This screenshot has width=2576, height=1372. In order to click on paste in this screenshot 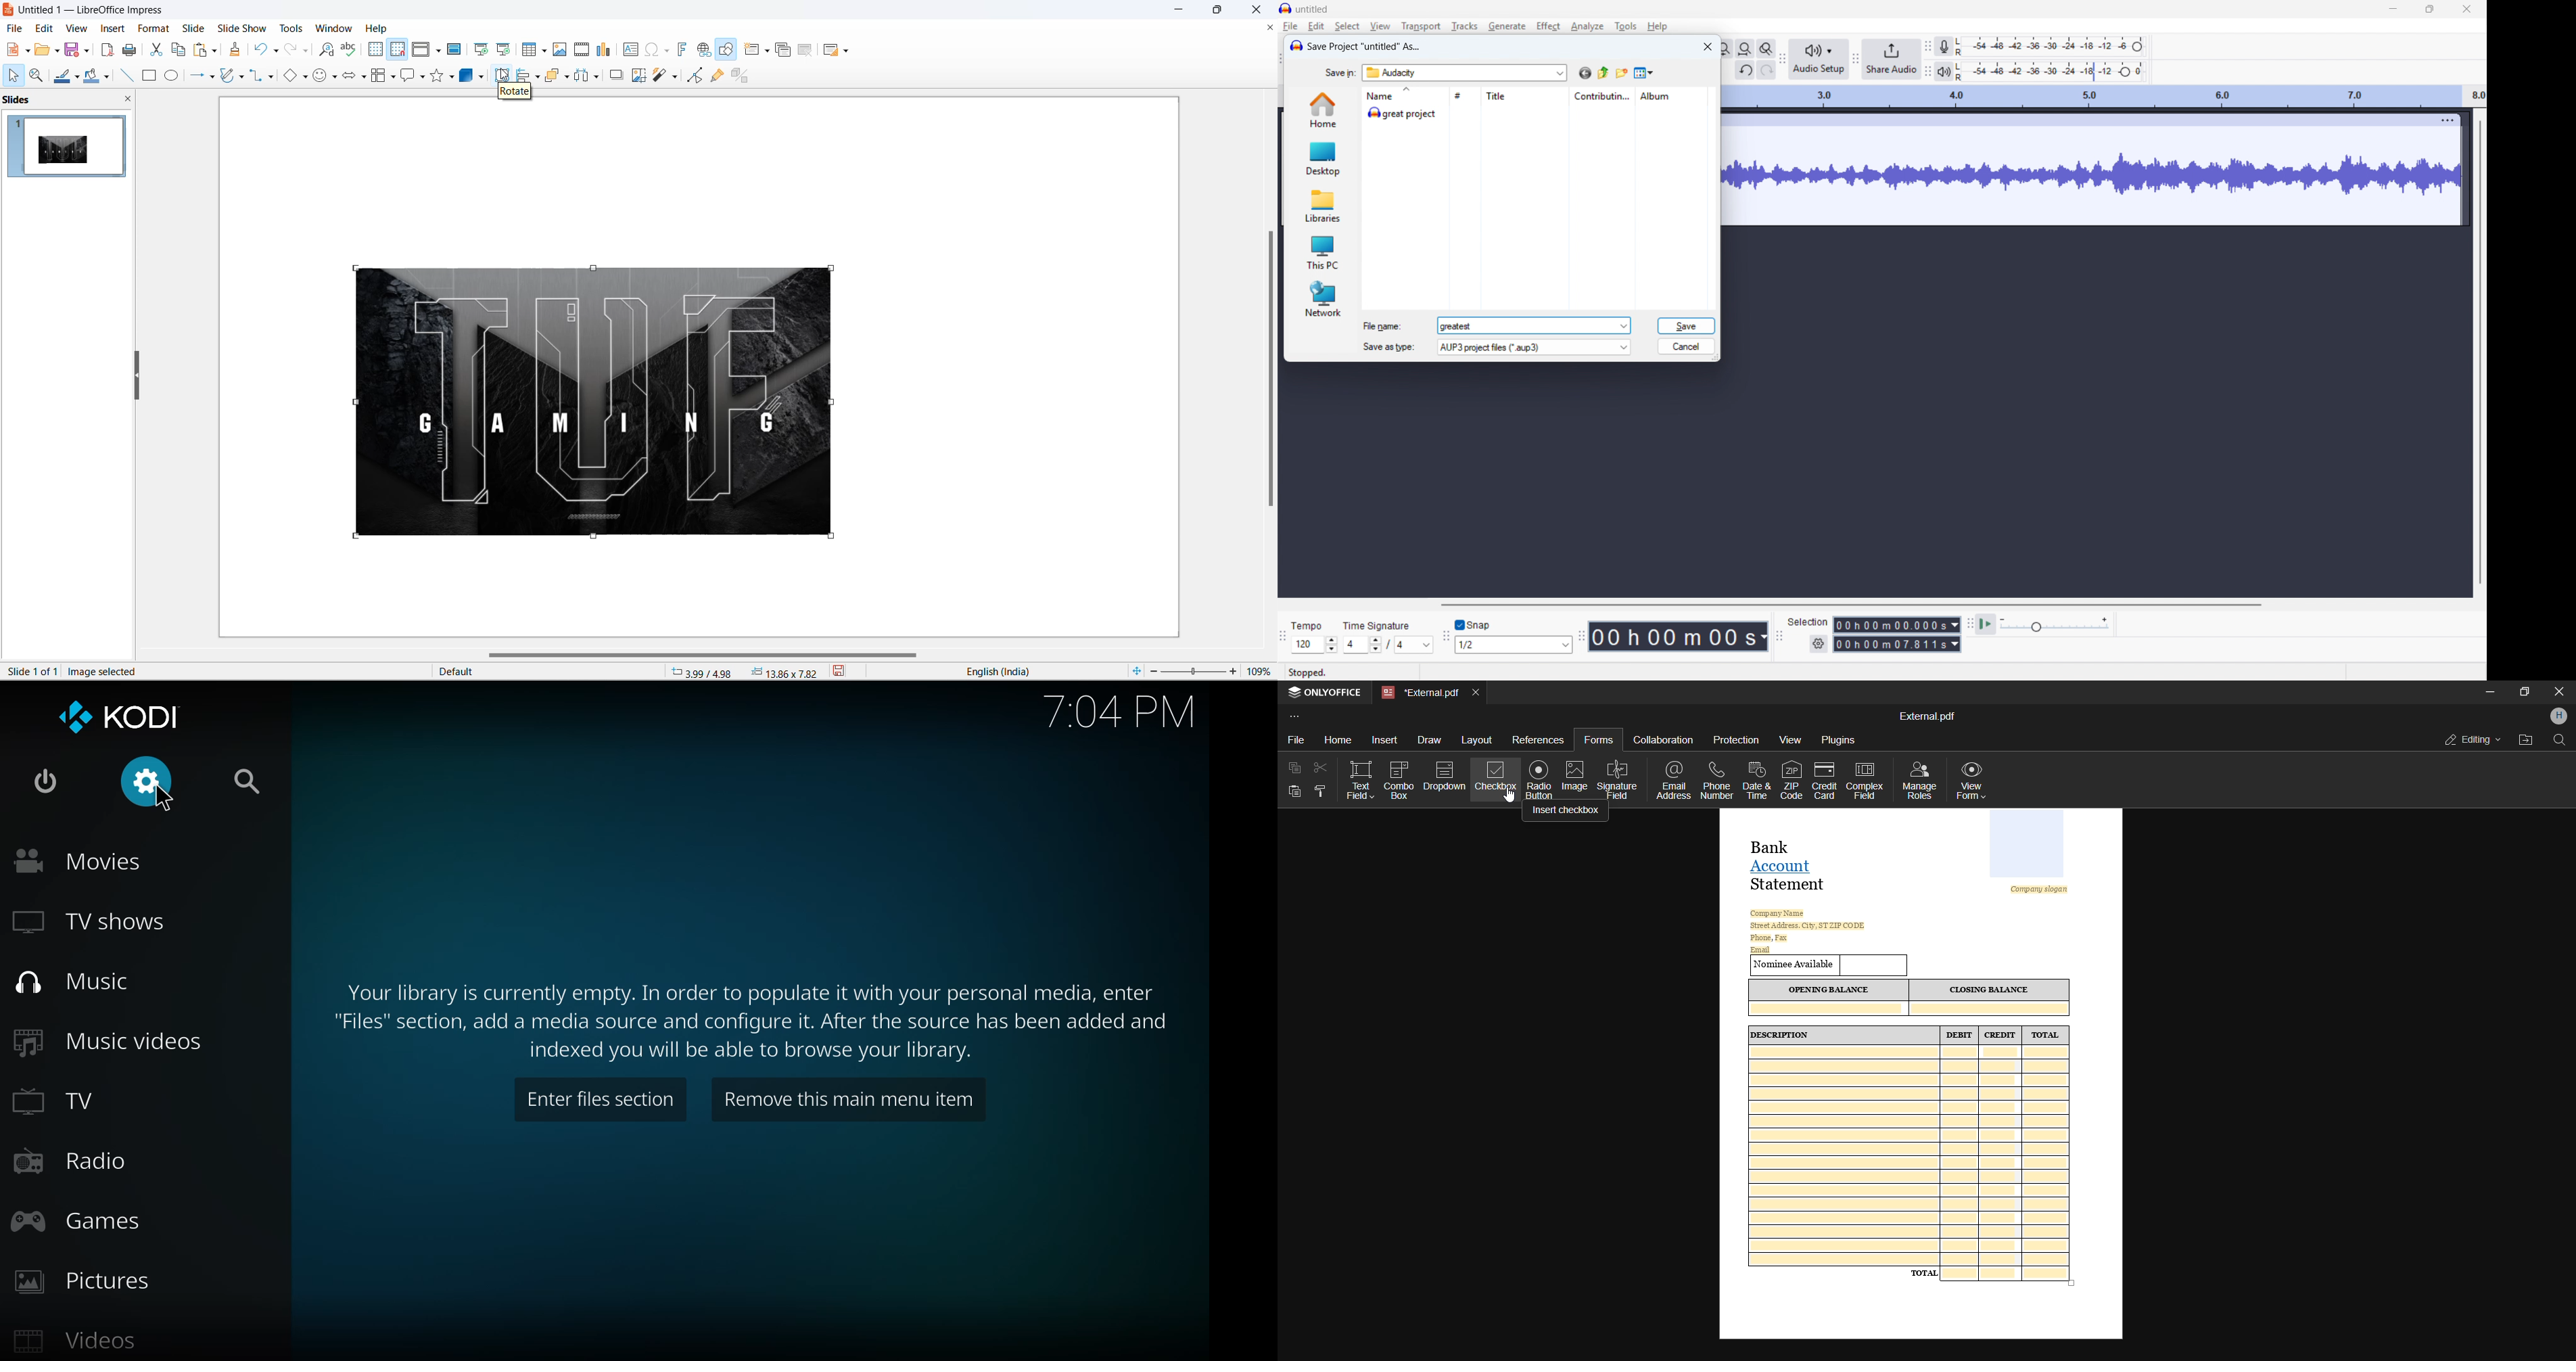, I will do `click(202, 50)`.